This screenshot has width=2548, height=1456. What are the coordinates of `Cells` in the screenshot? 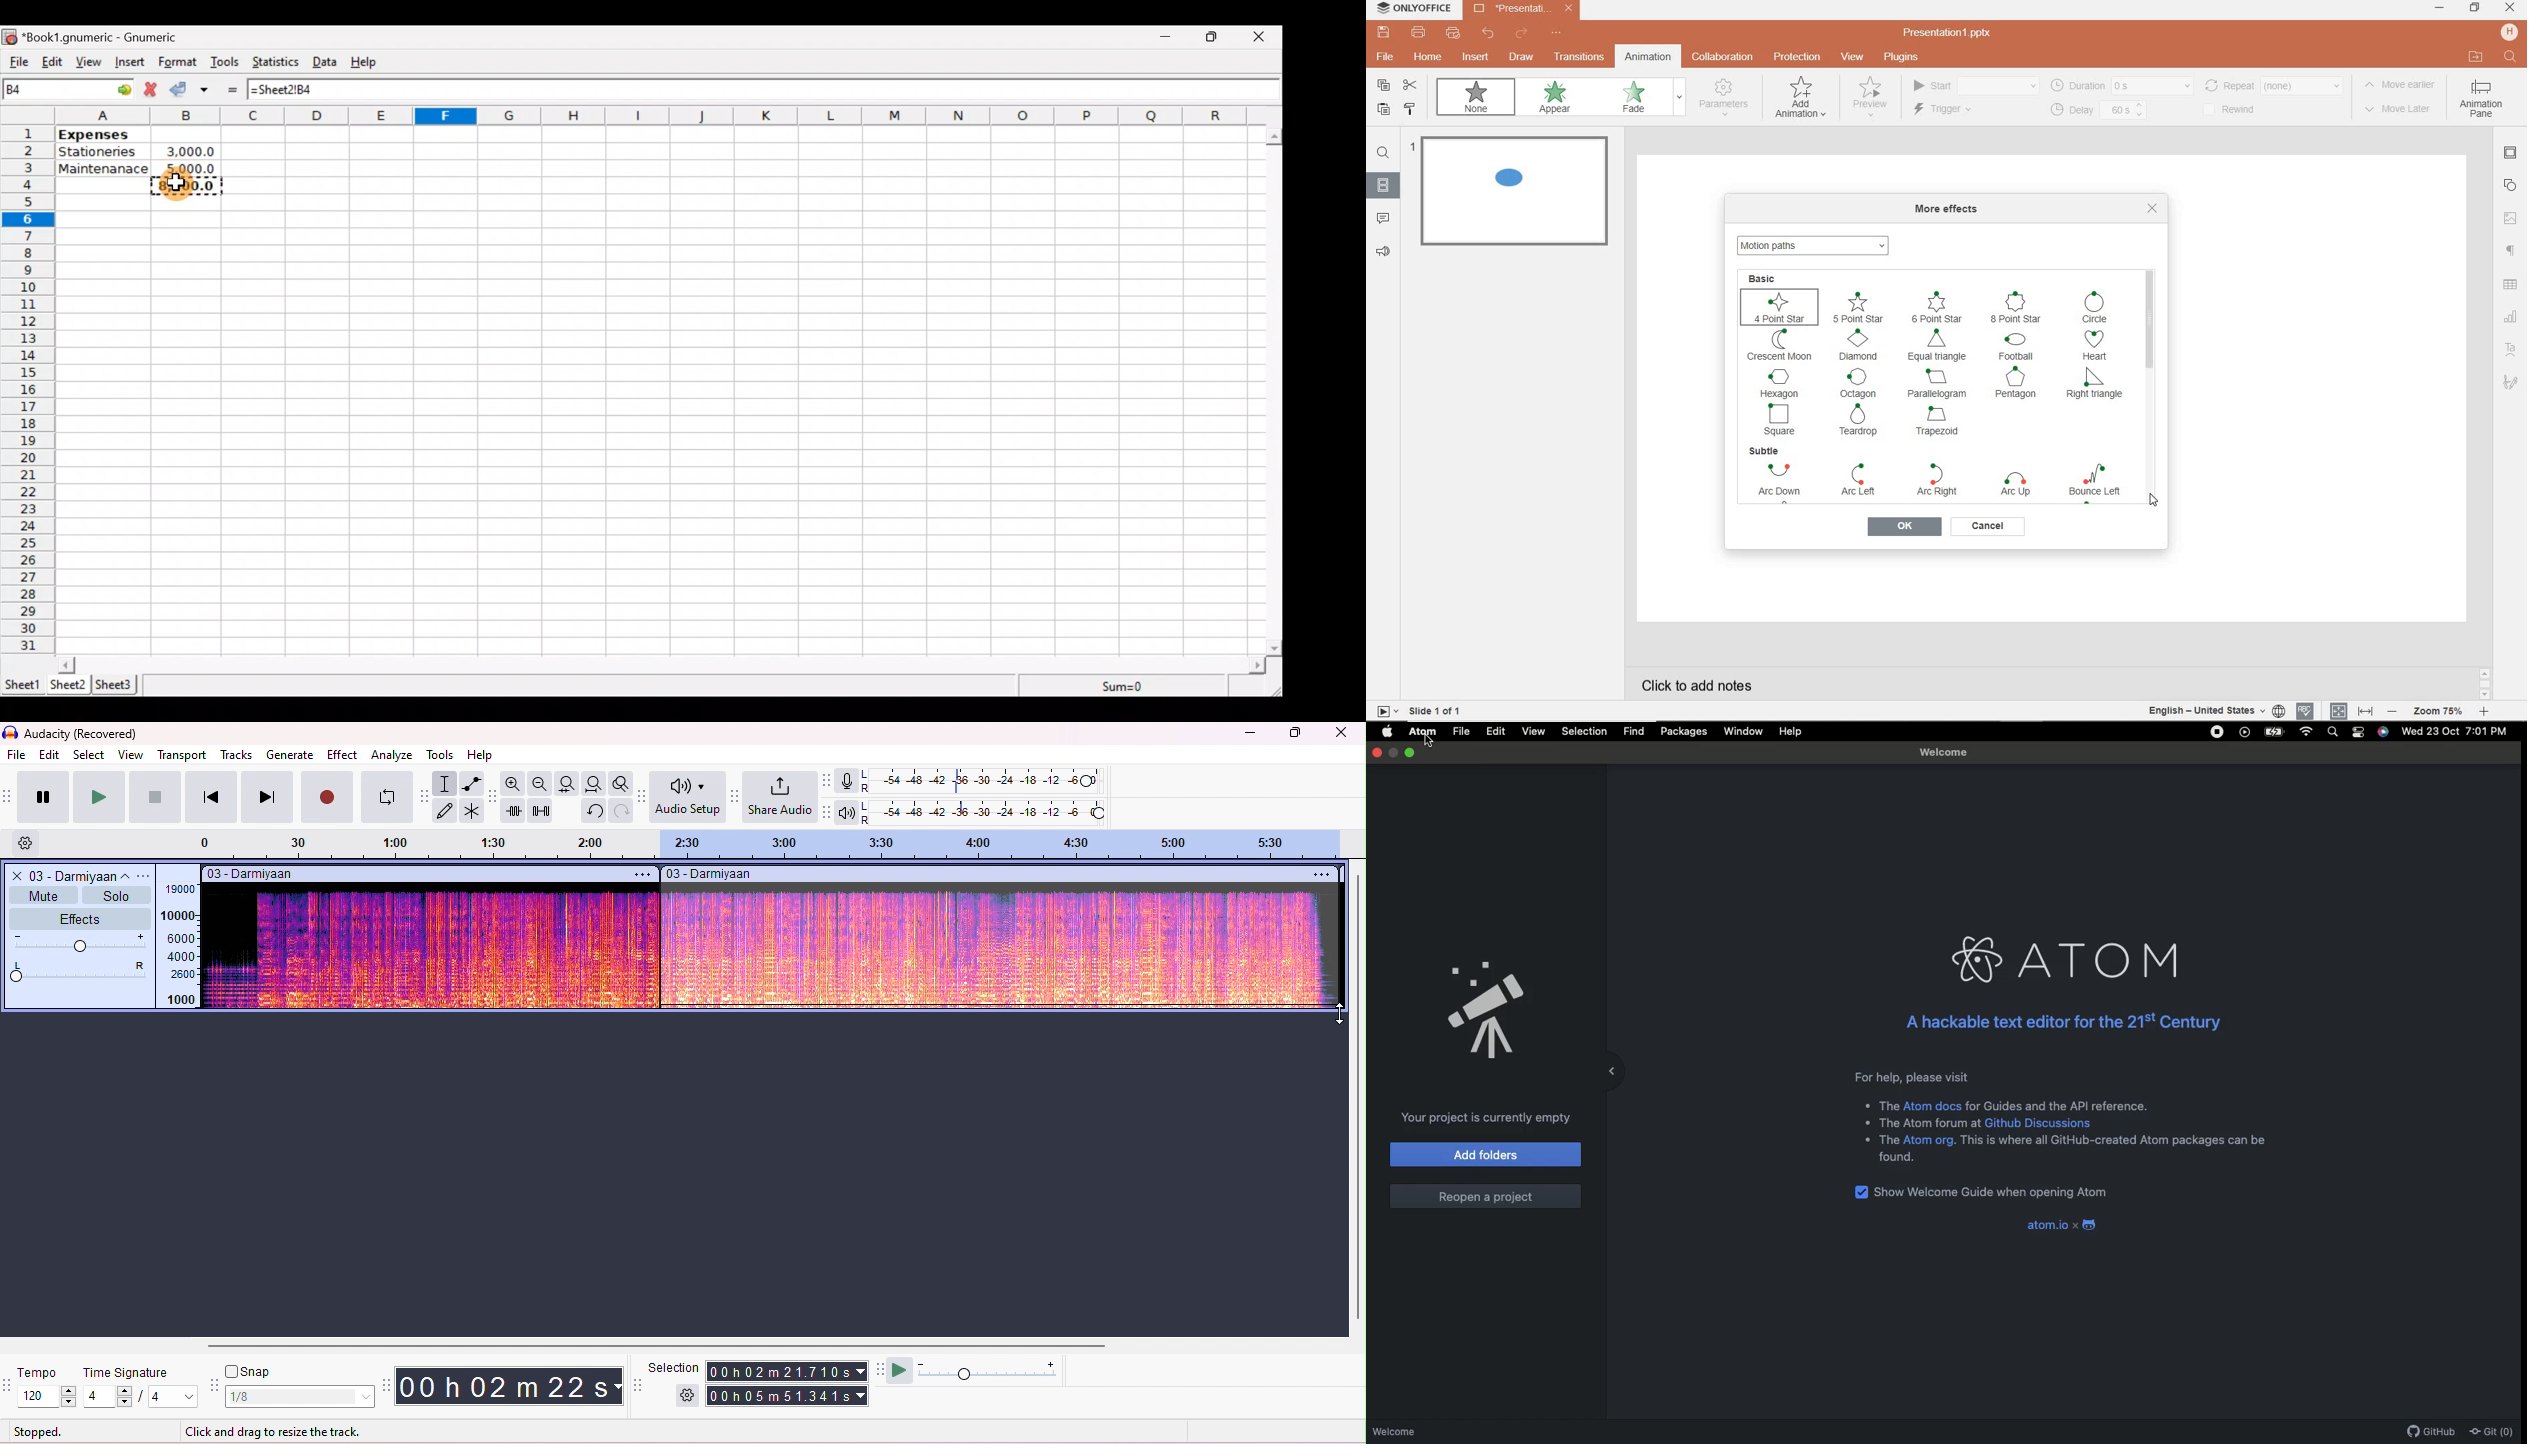 It's located at (747, 389).